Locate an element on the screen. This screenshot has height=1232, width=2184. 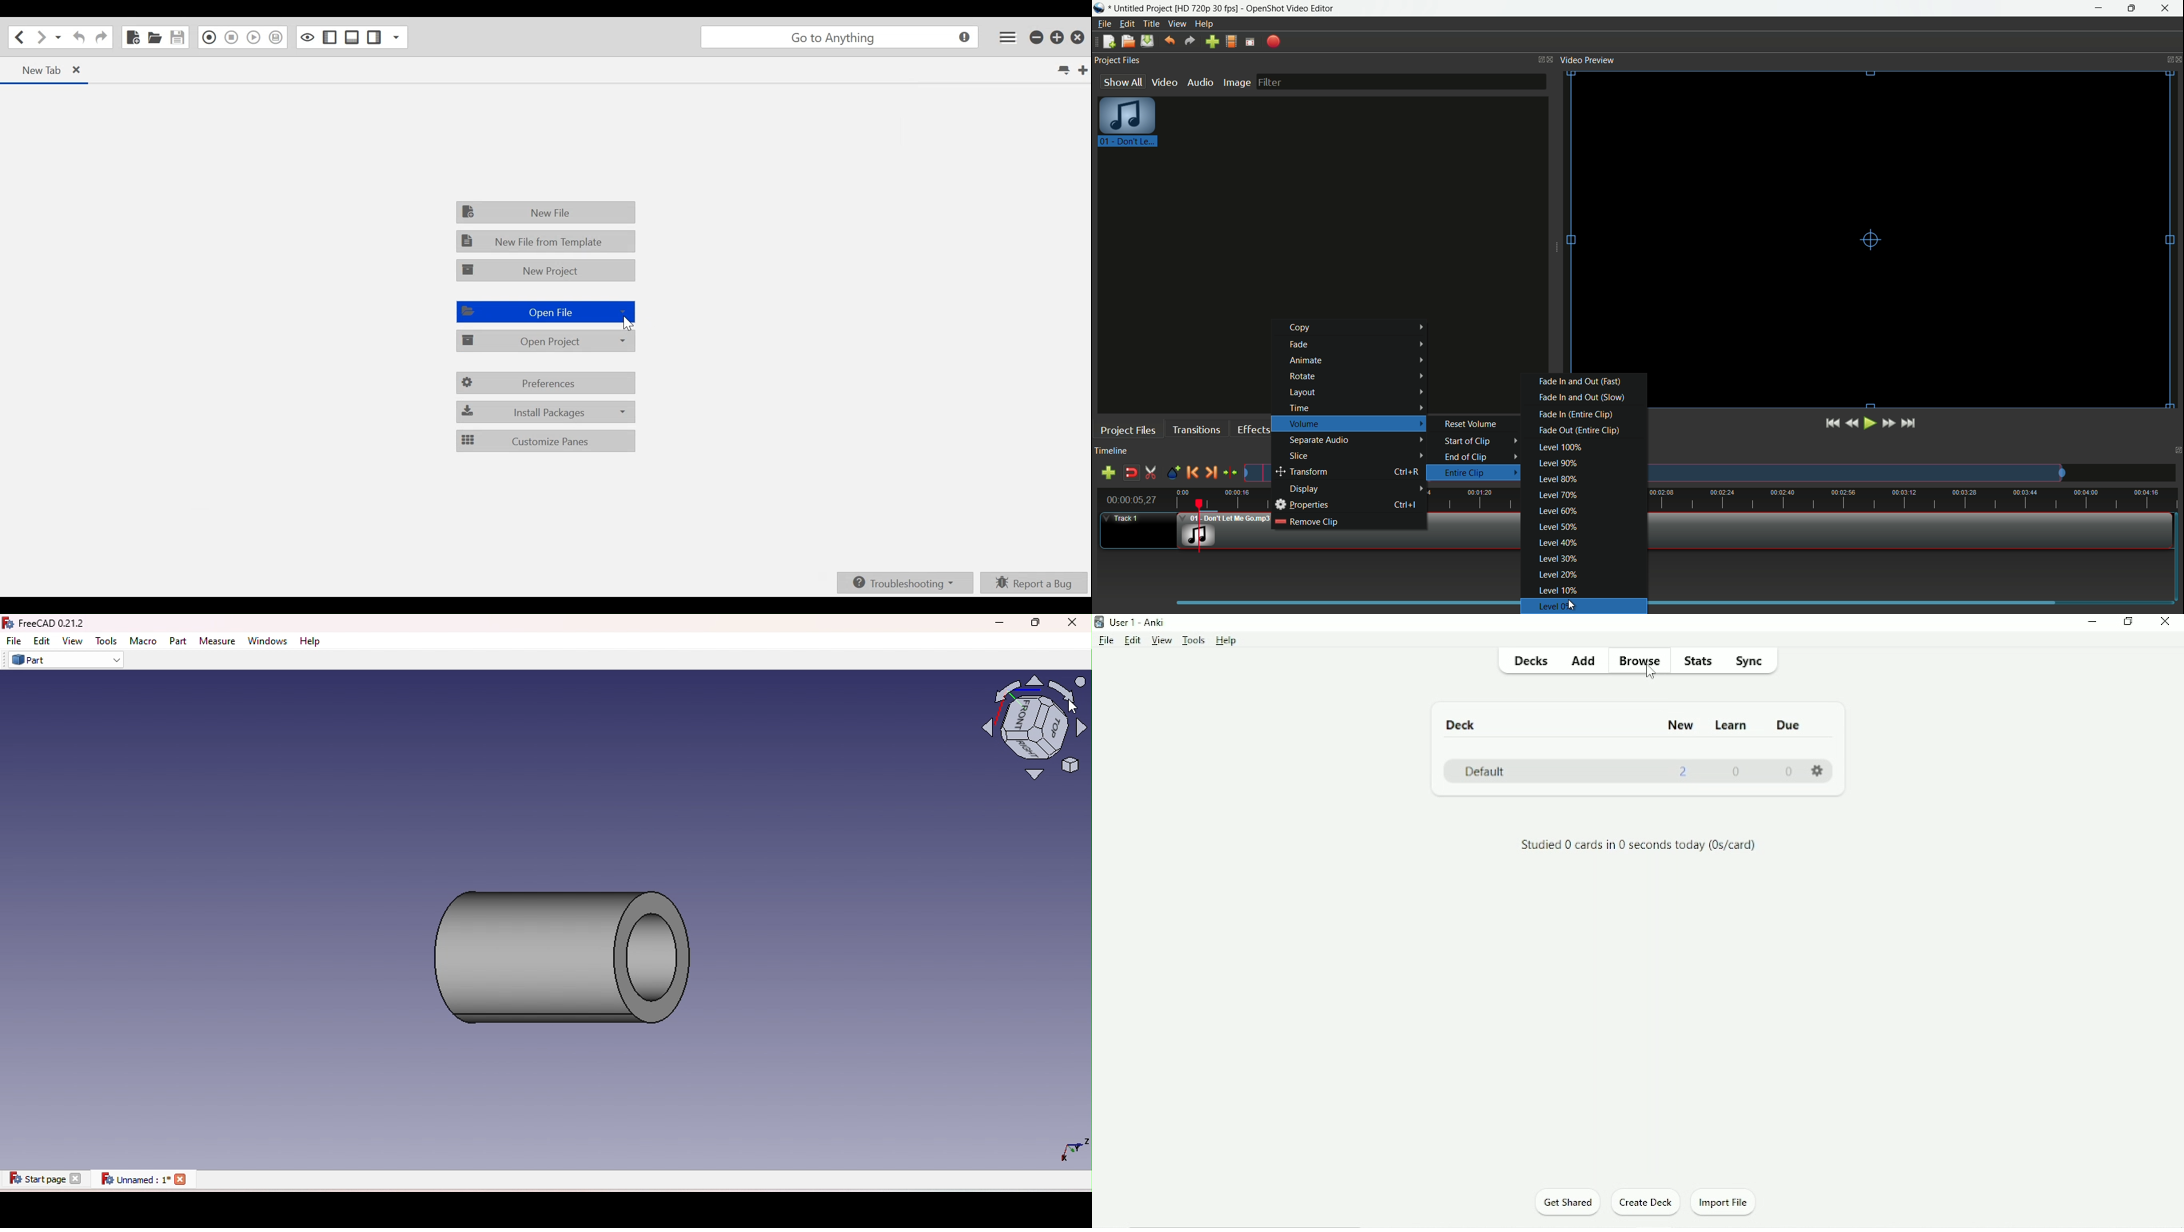
Application menu is located at coordinates (1009, 37).